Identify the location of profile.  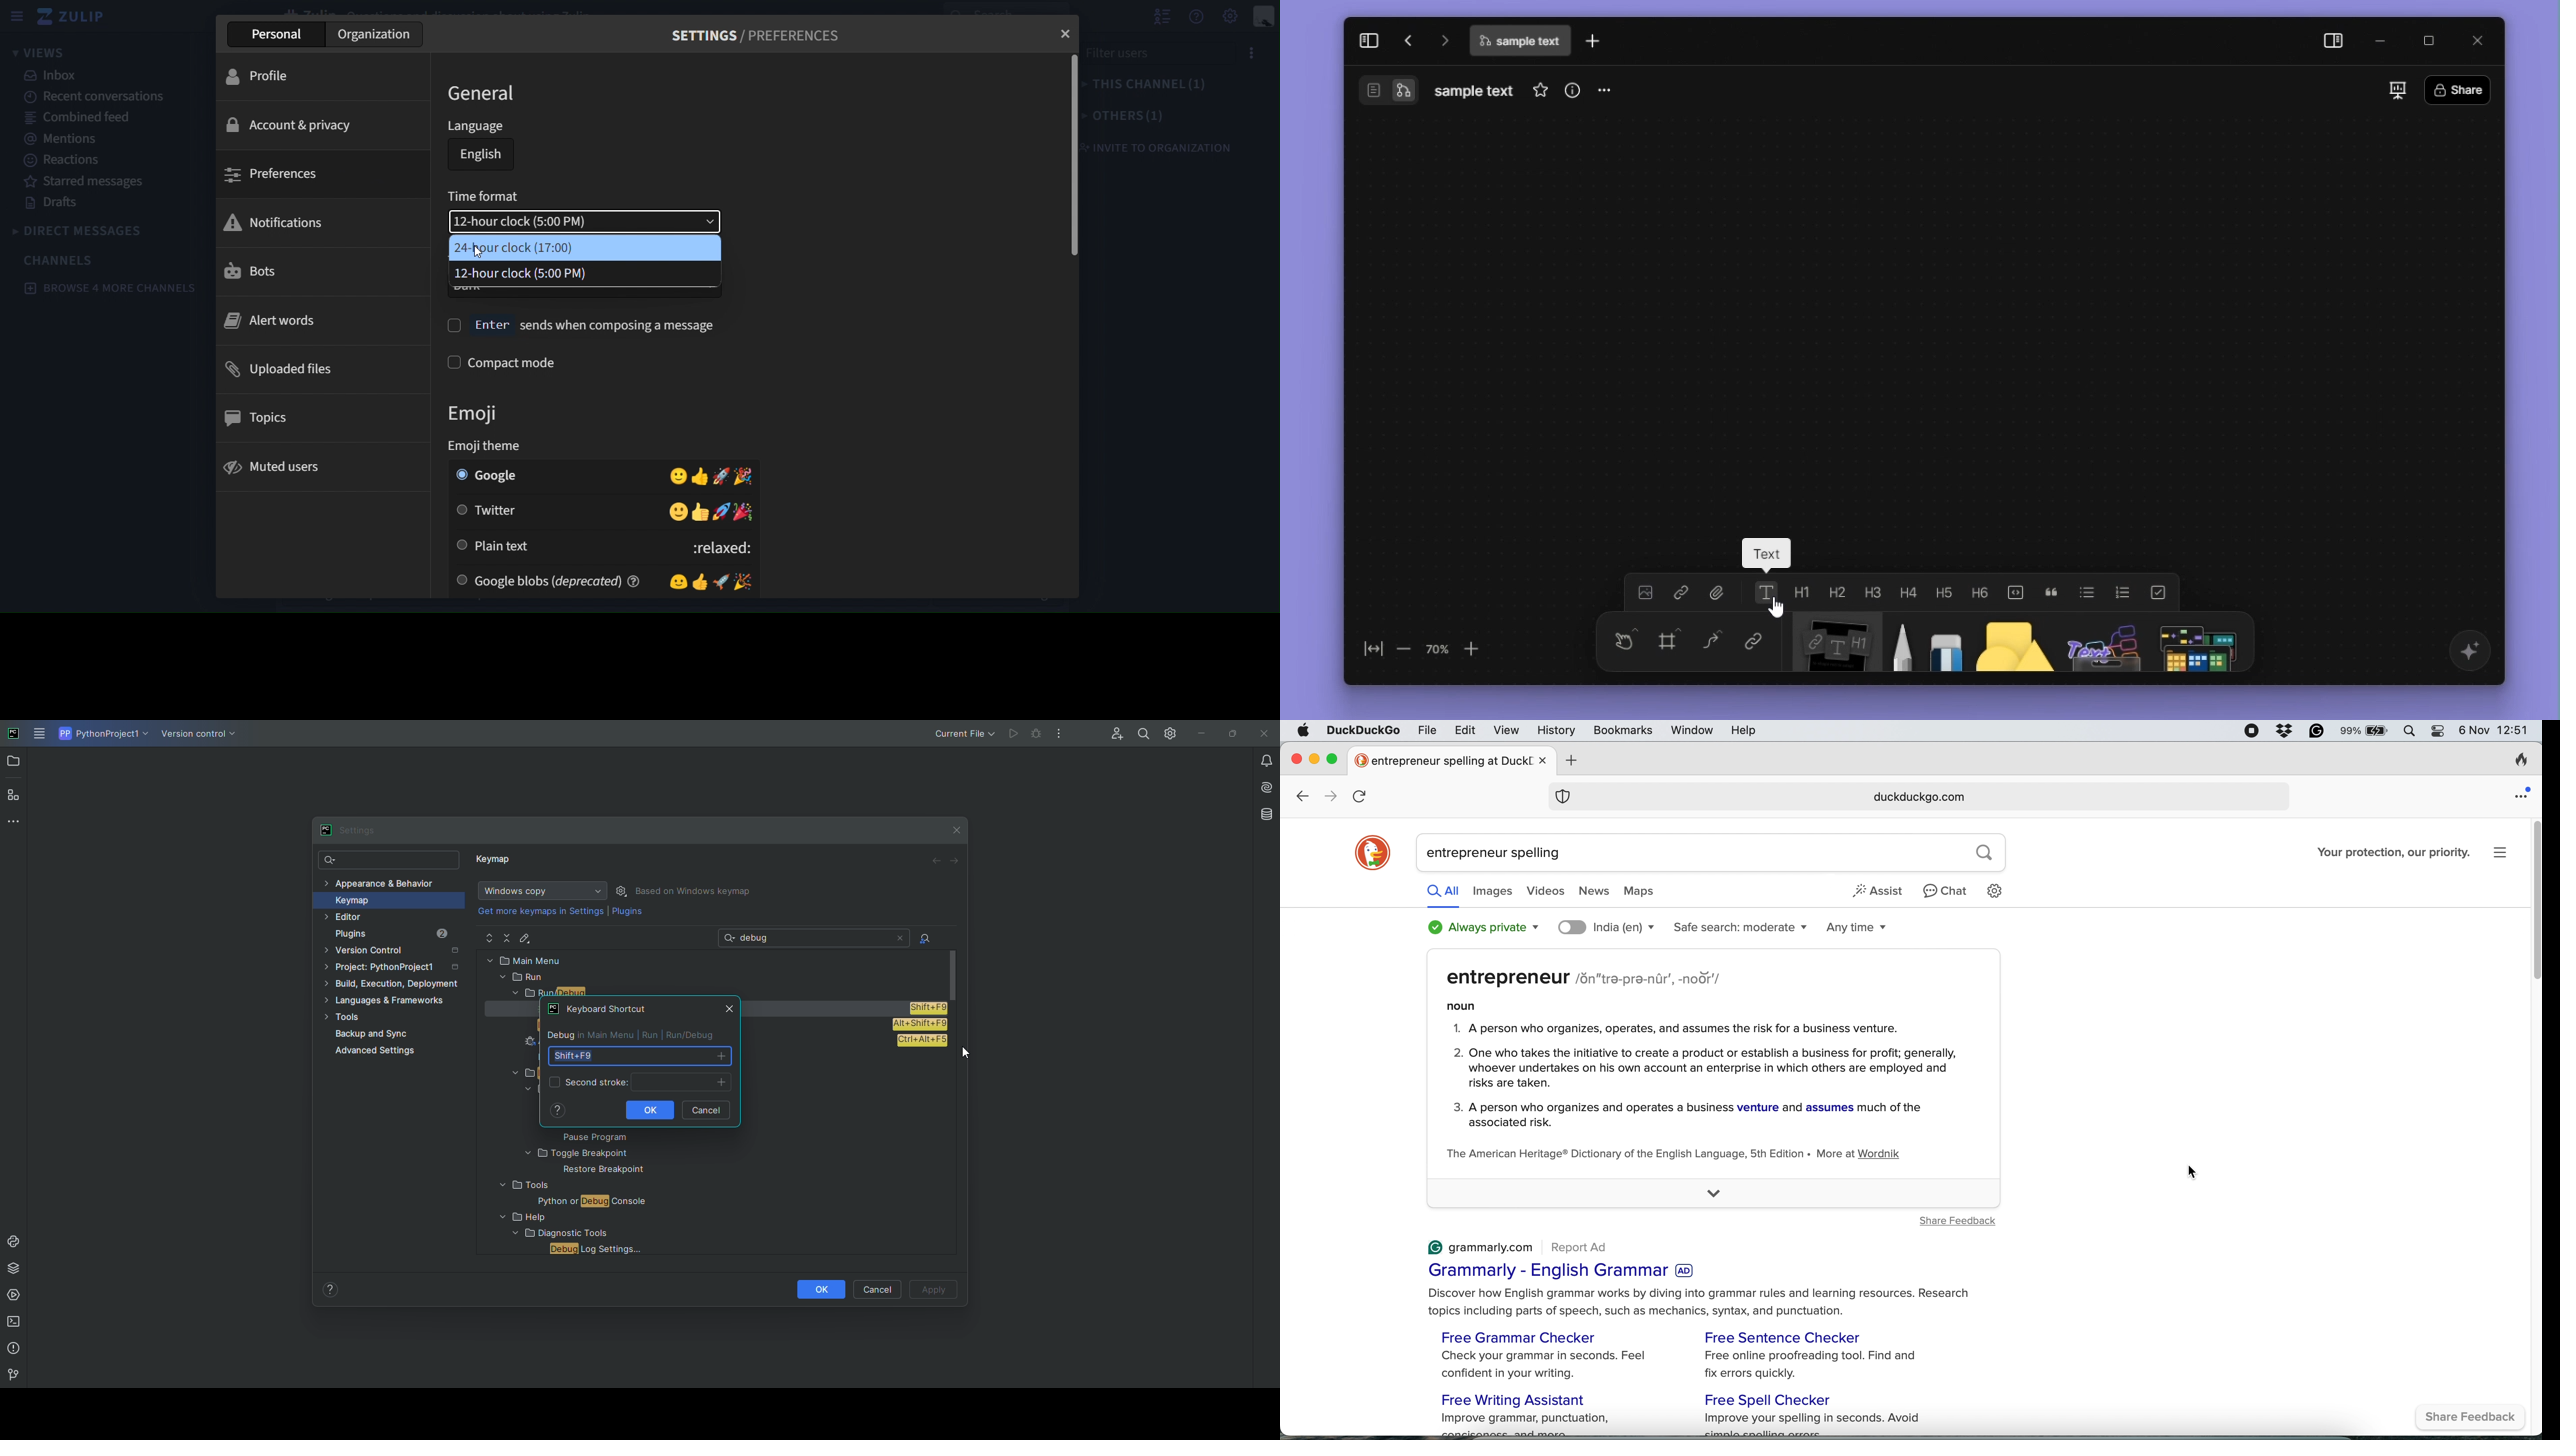
(322, 76).